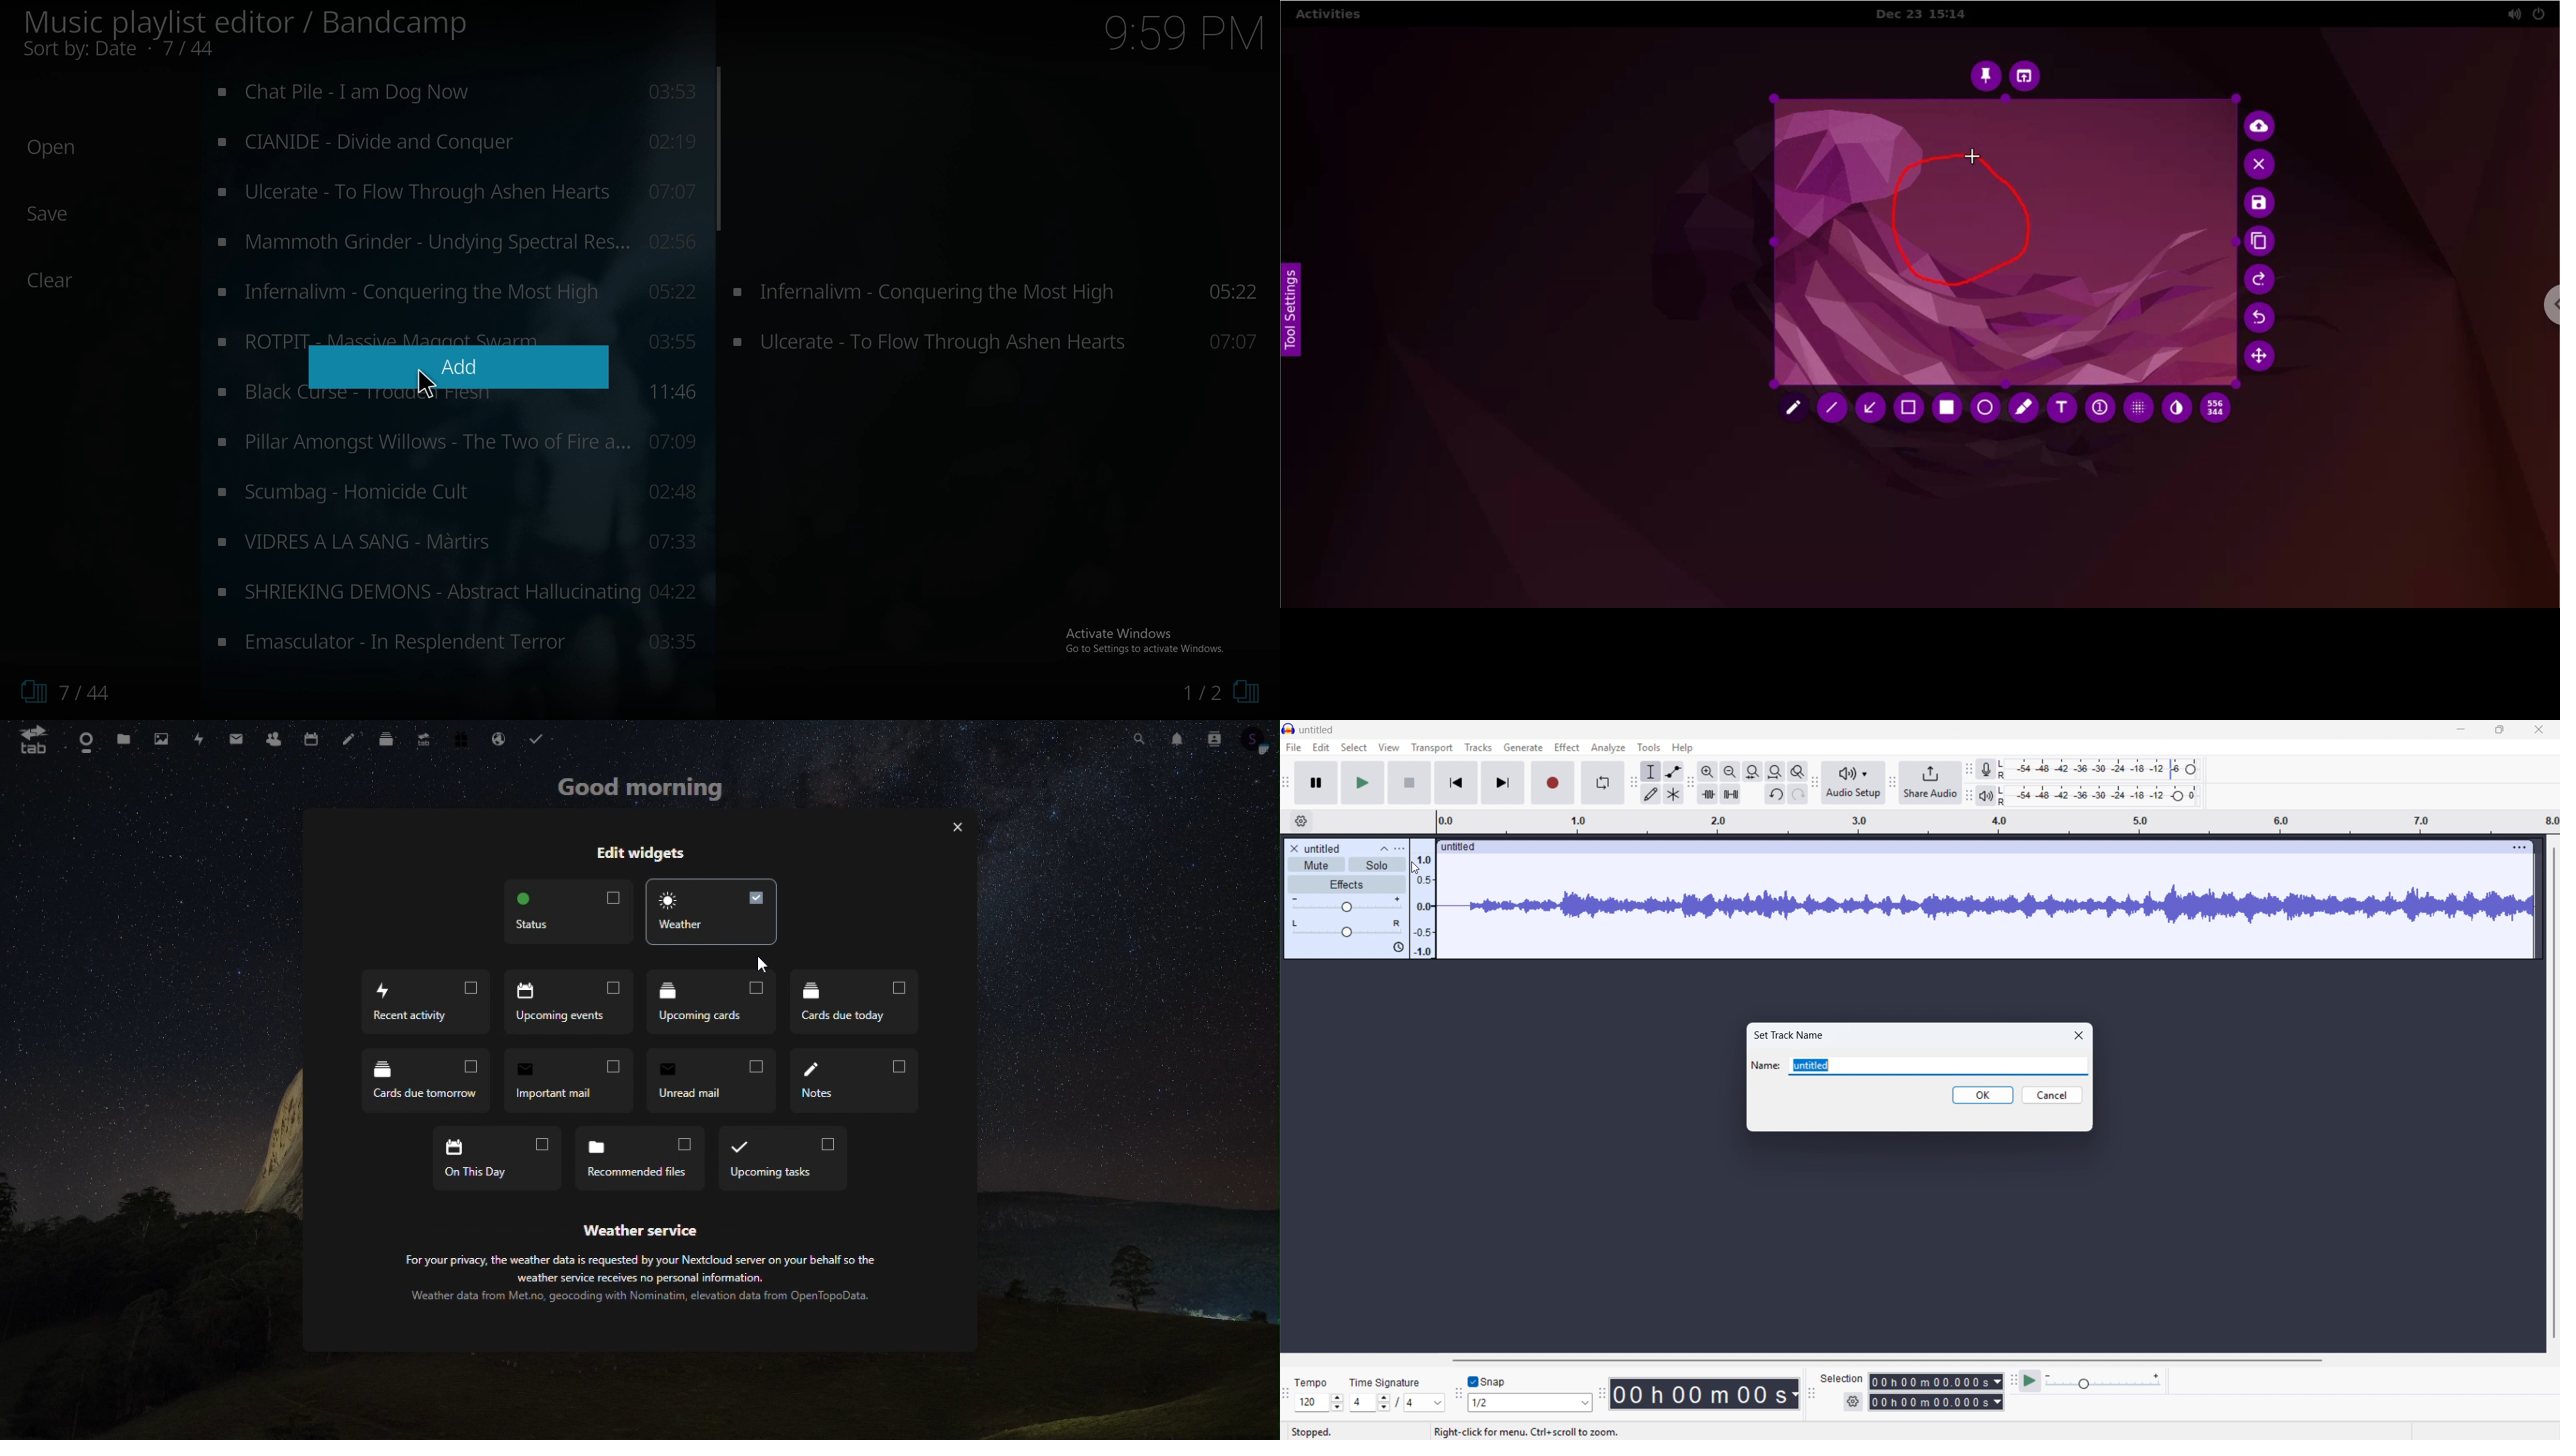 This screenshot has width=2576, height=1456. What do you see at coordinates (2031, 1380) in the screenshot?
I see `Play at speed ` at bounding box center [2031, 1380].